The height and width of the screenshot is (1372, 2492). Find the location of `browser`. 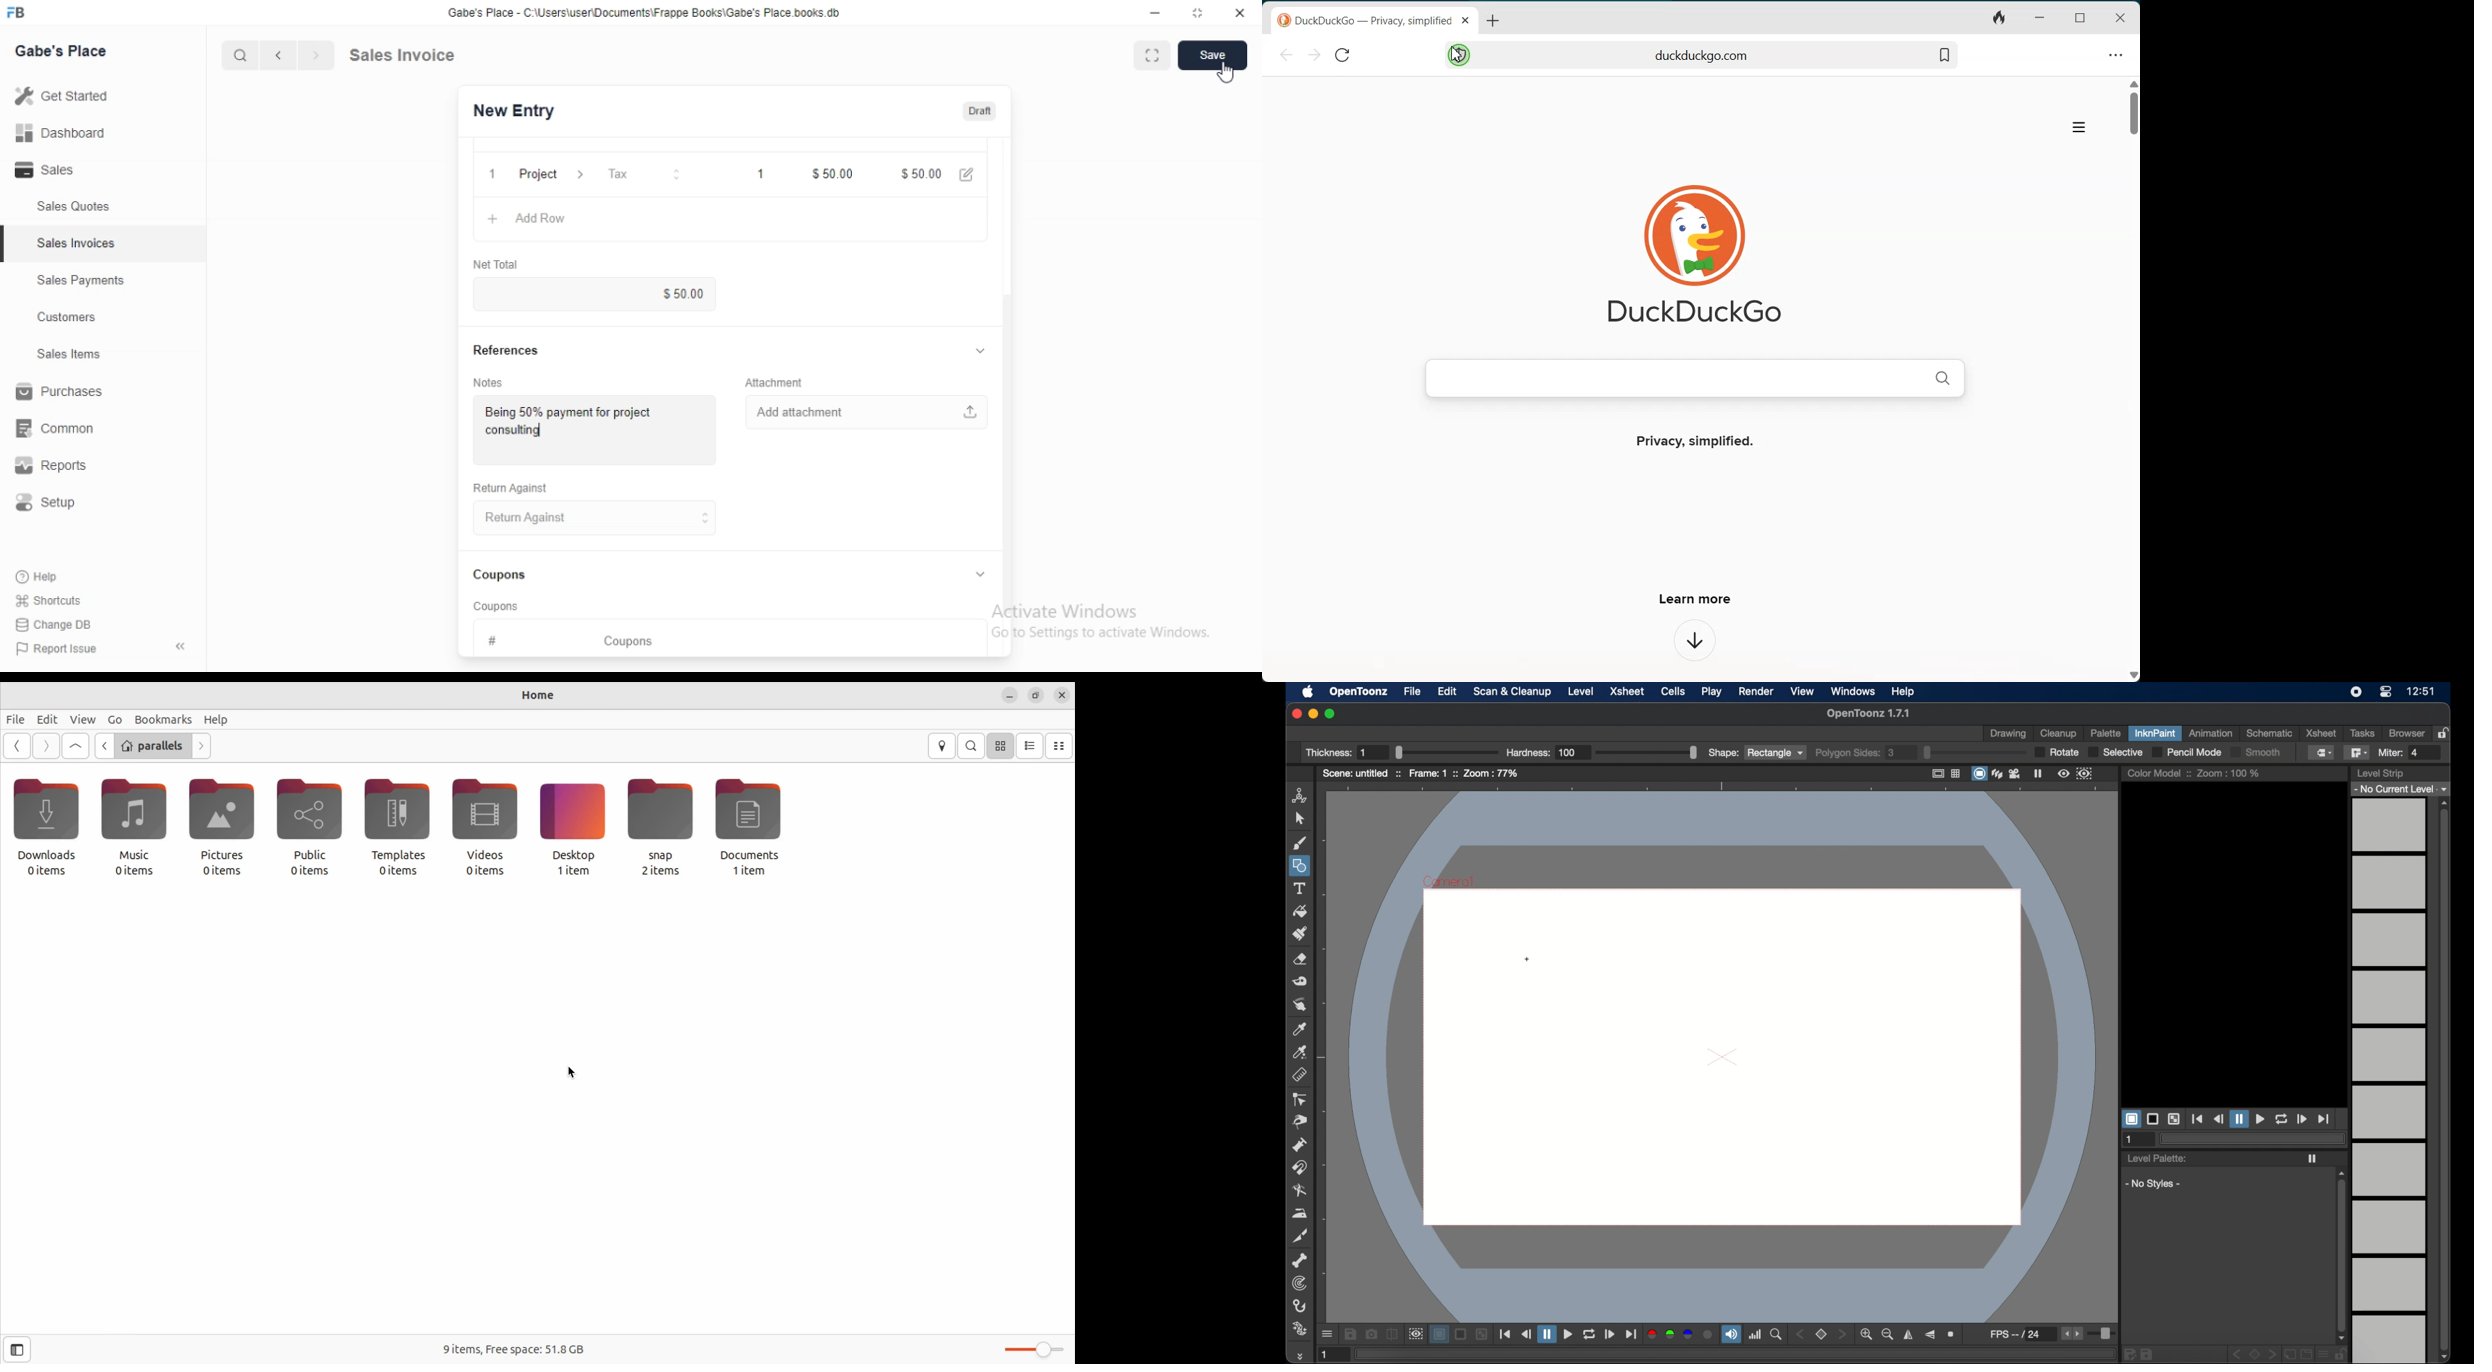

browser is located at coordinates (2408, 733).